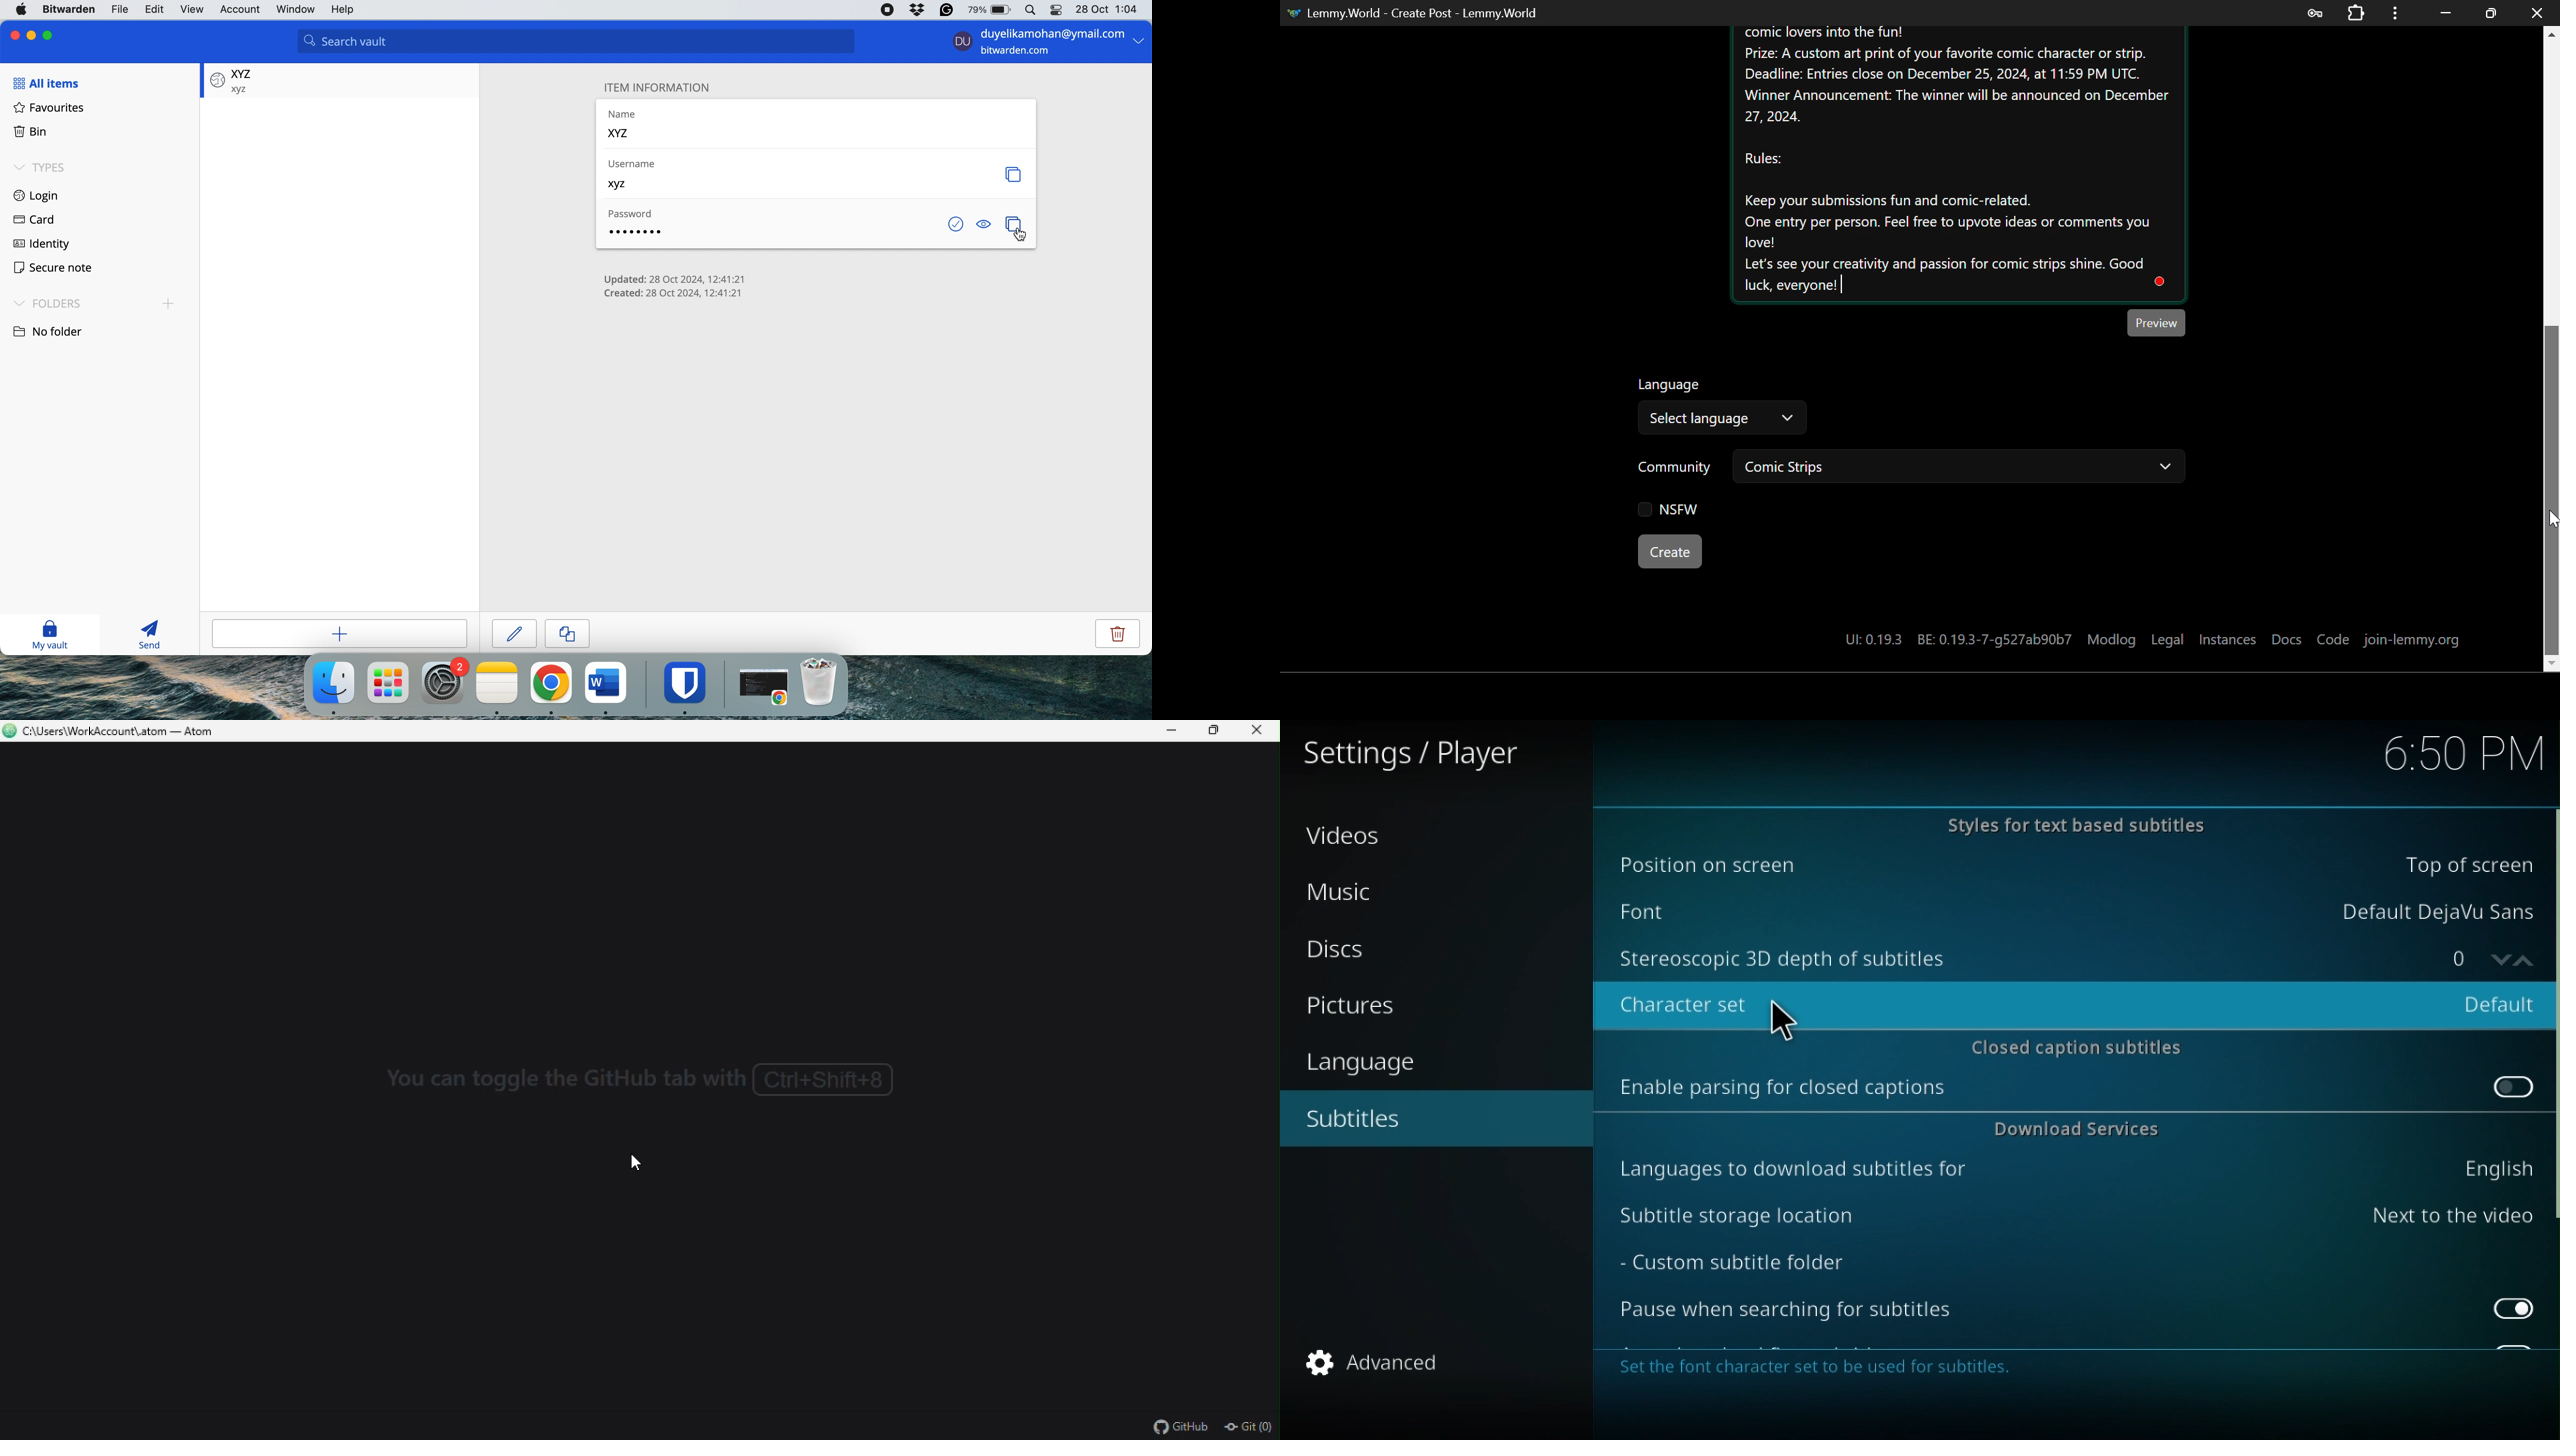  I want to click on my vault, so click(57, 636).